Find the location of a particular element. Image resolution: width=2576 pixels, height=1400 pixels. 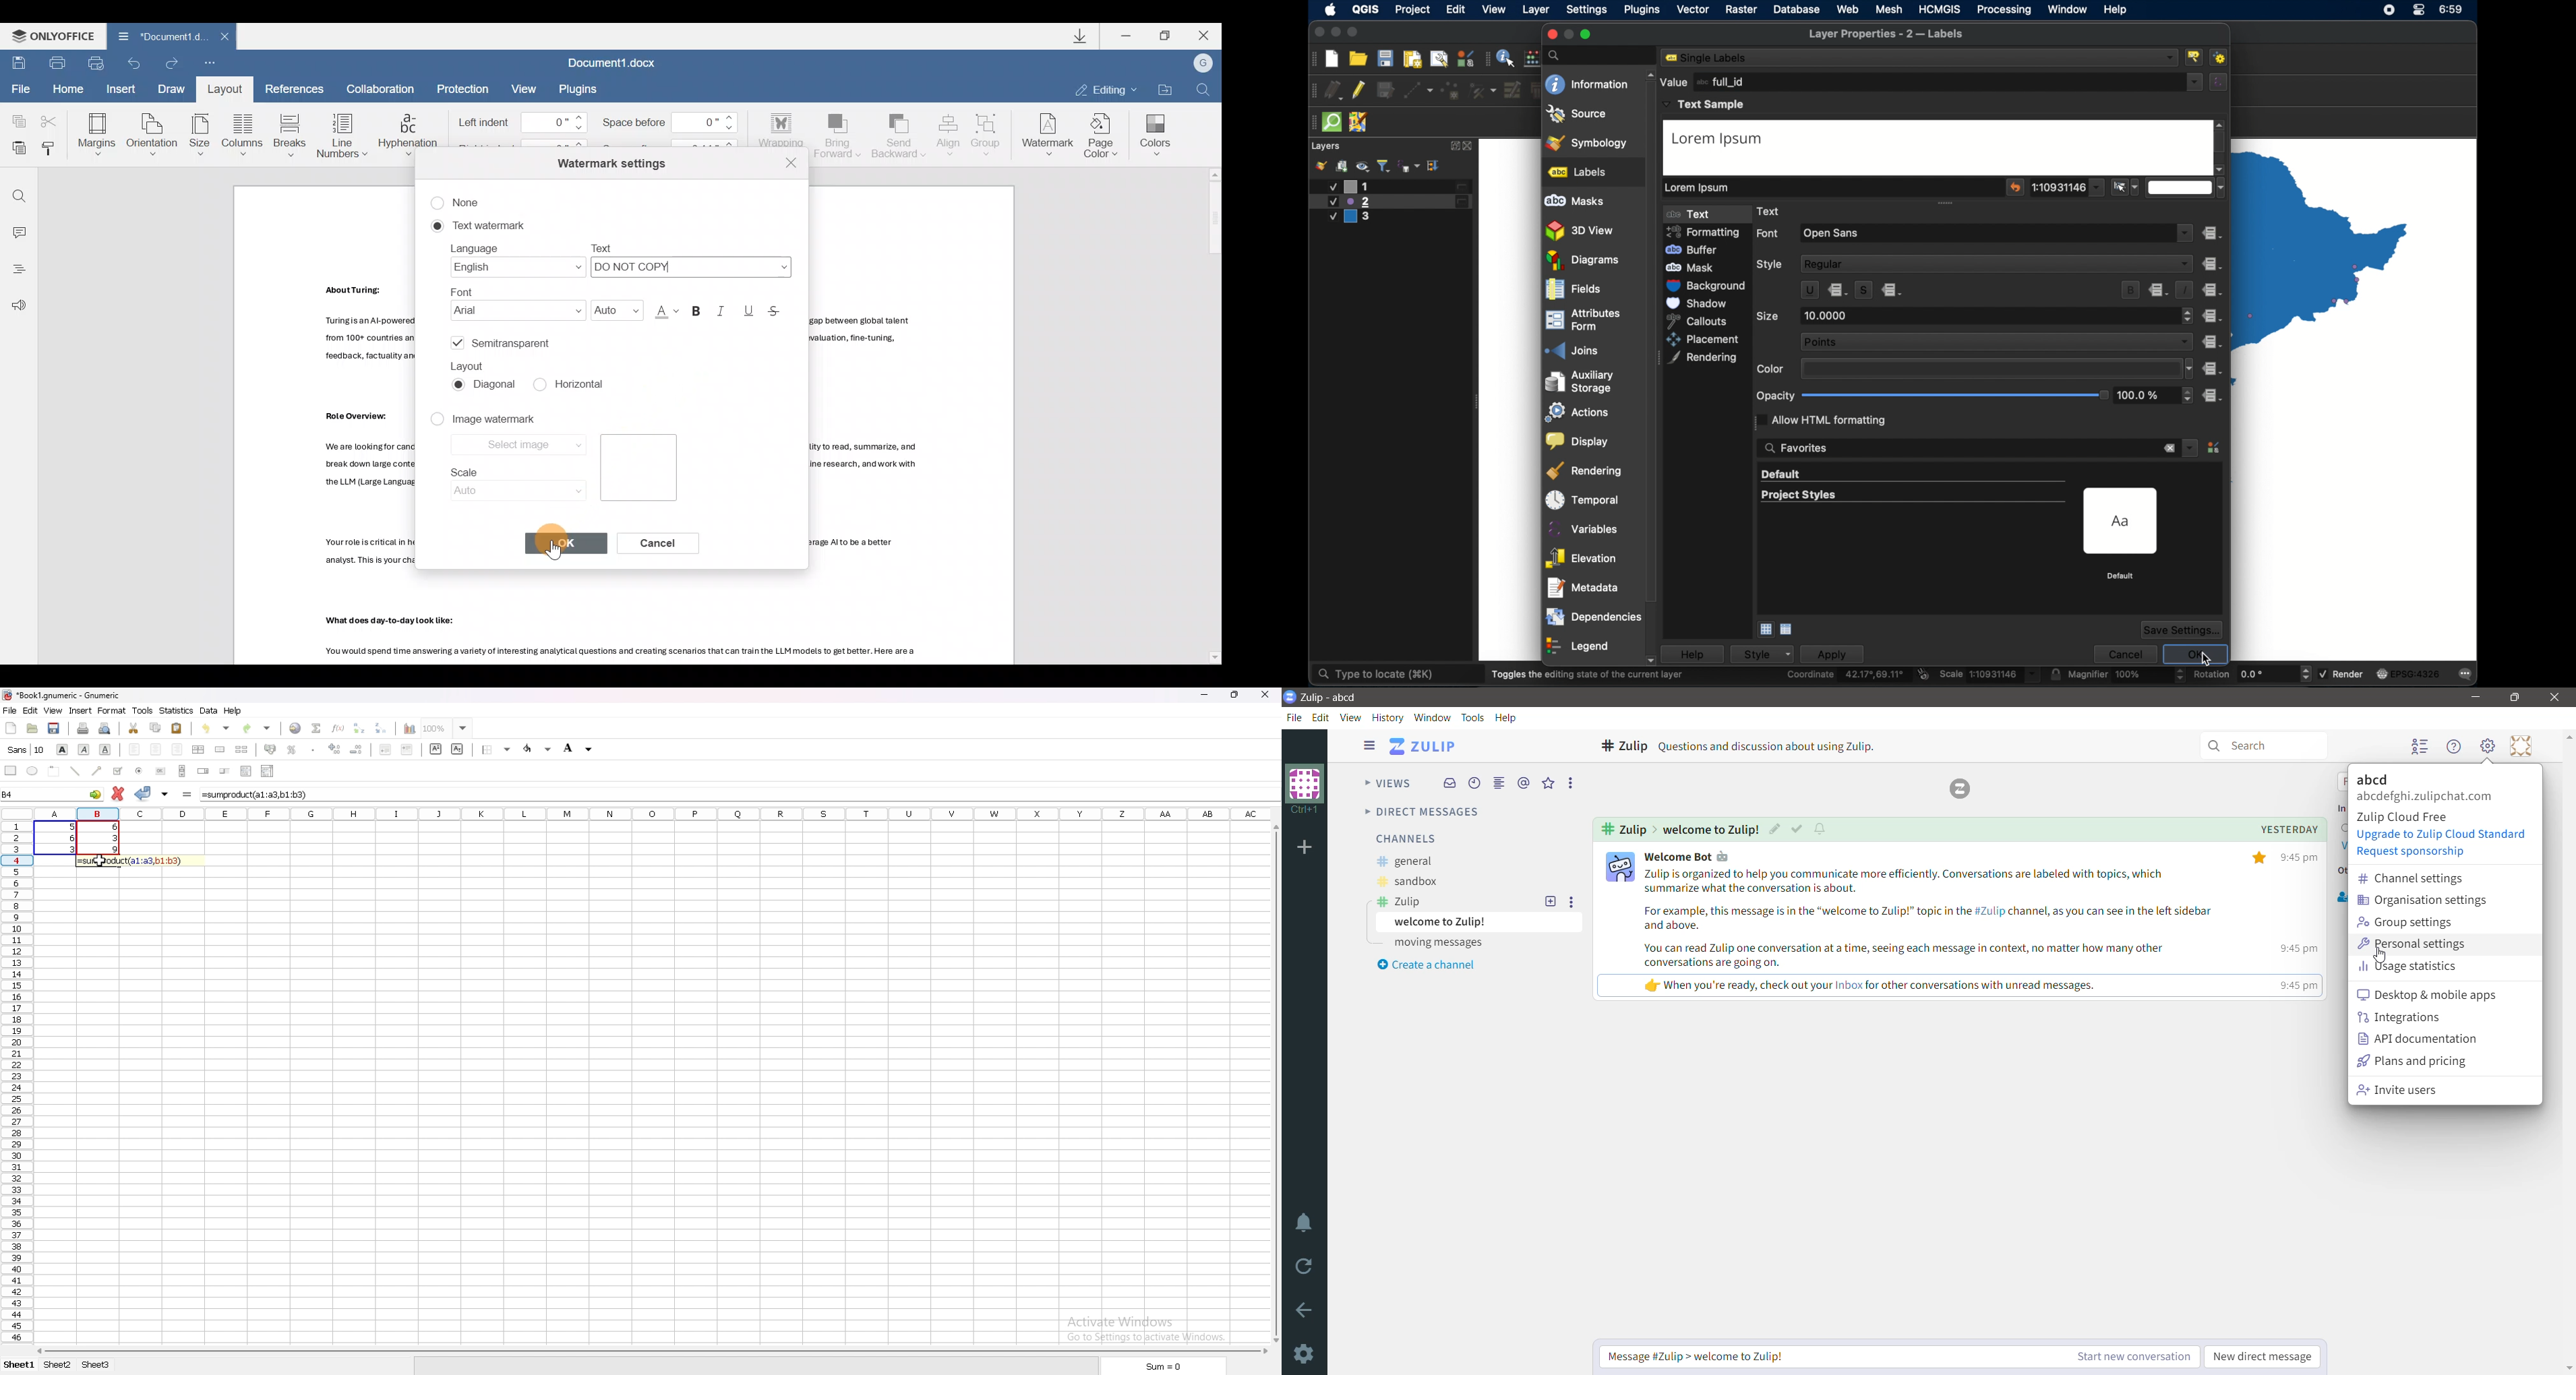

View is located at coordinates (524, 87).